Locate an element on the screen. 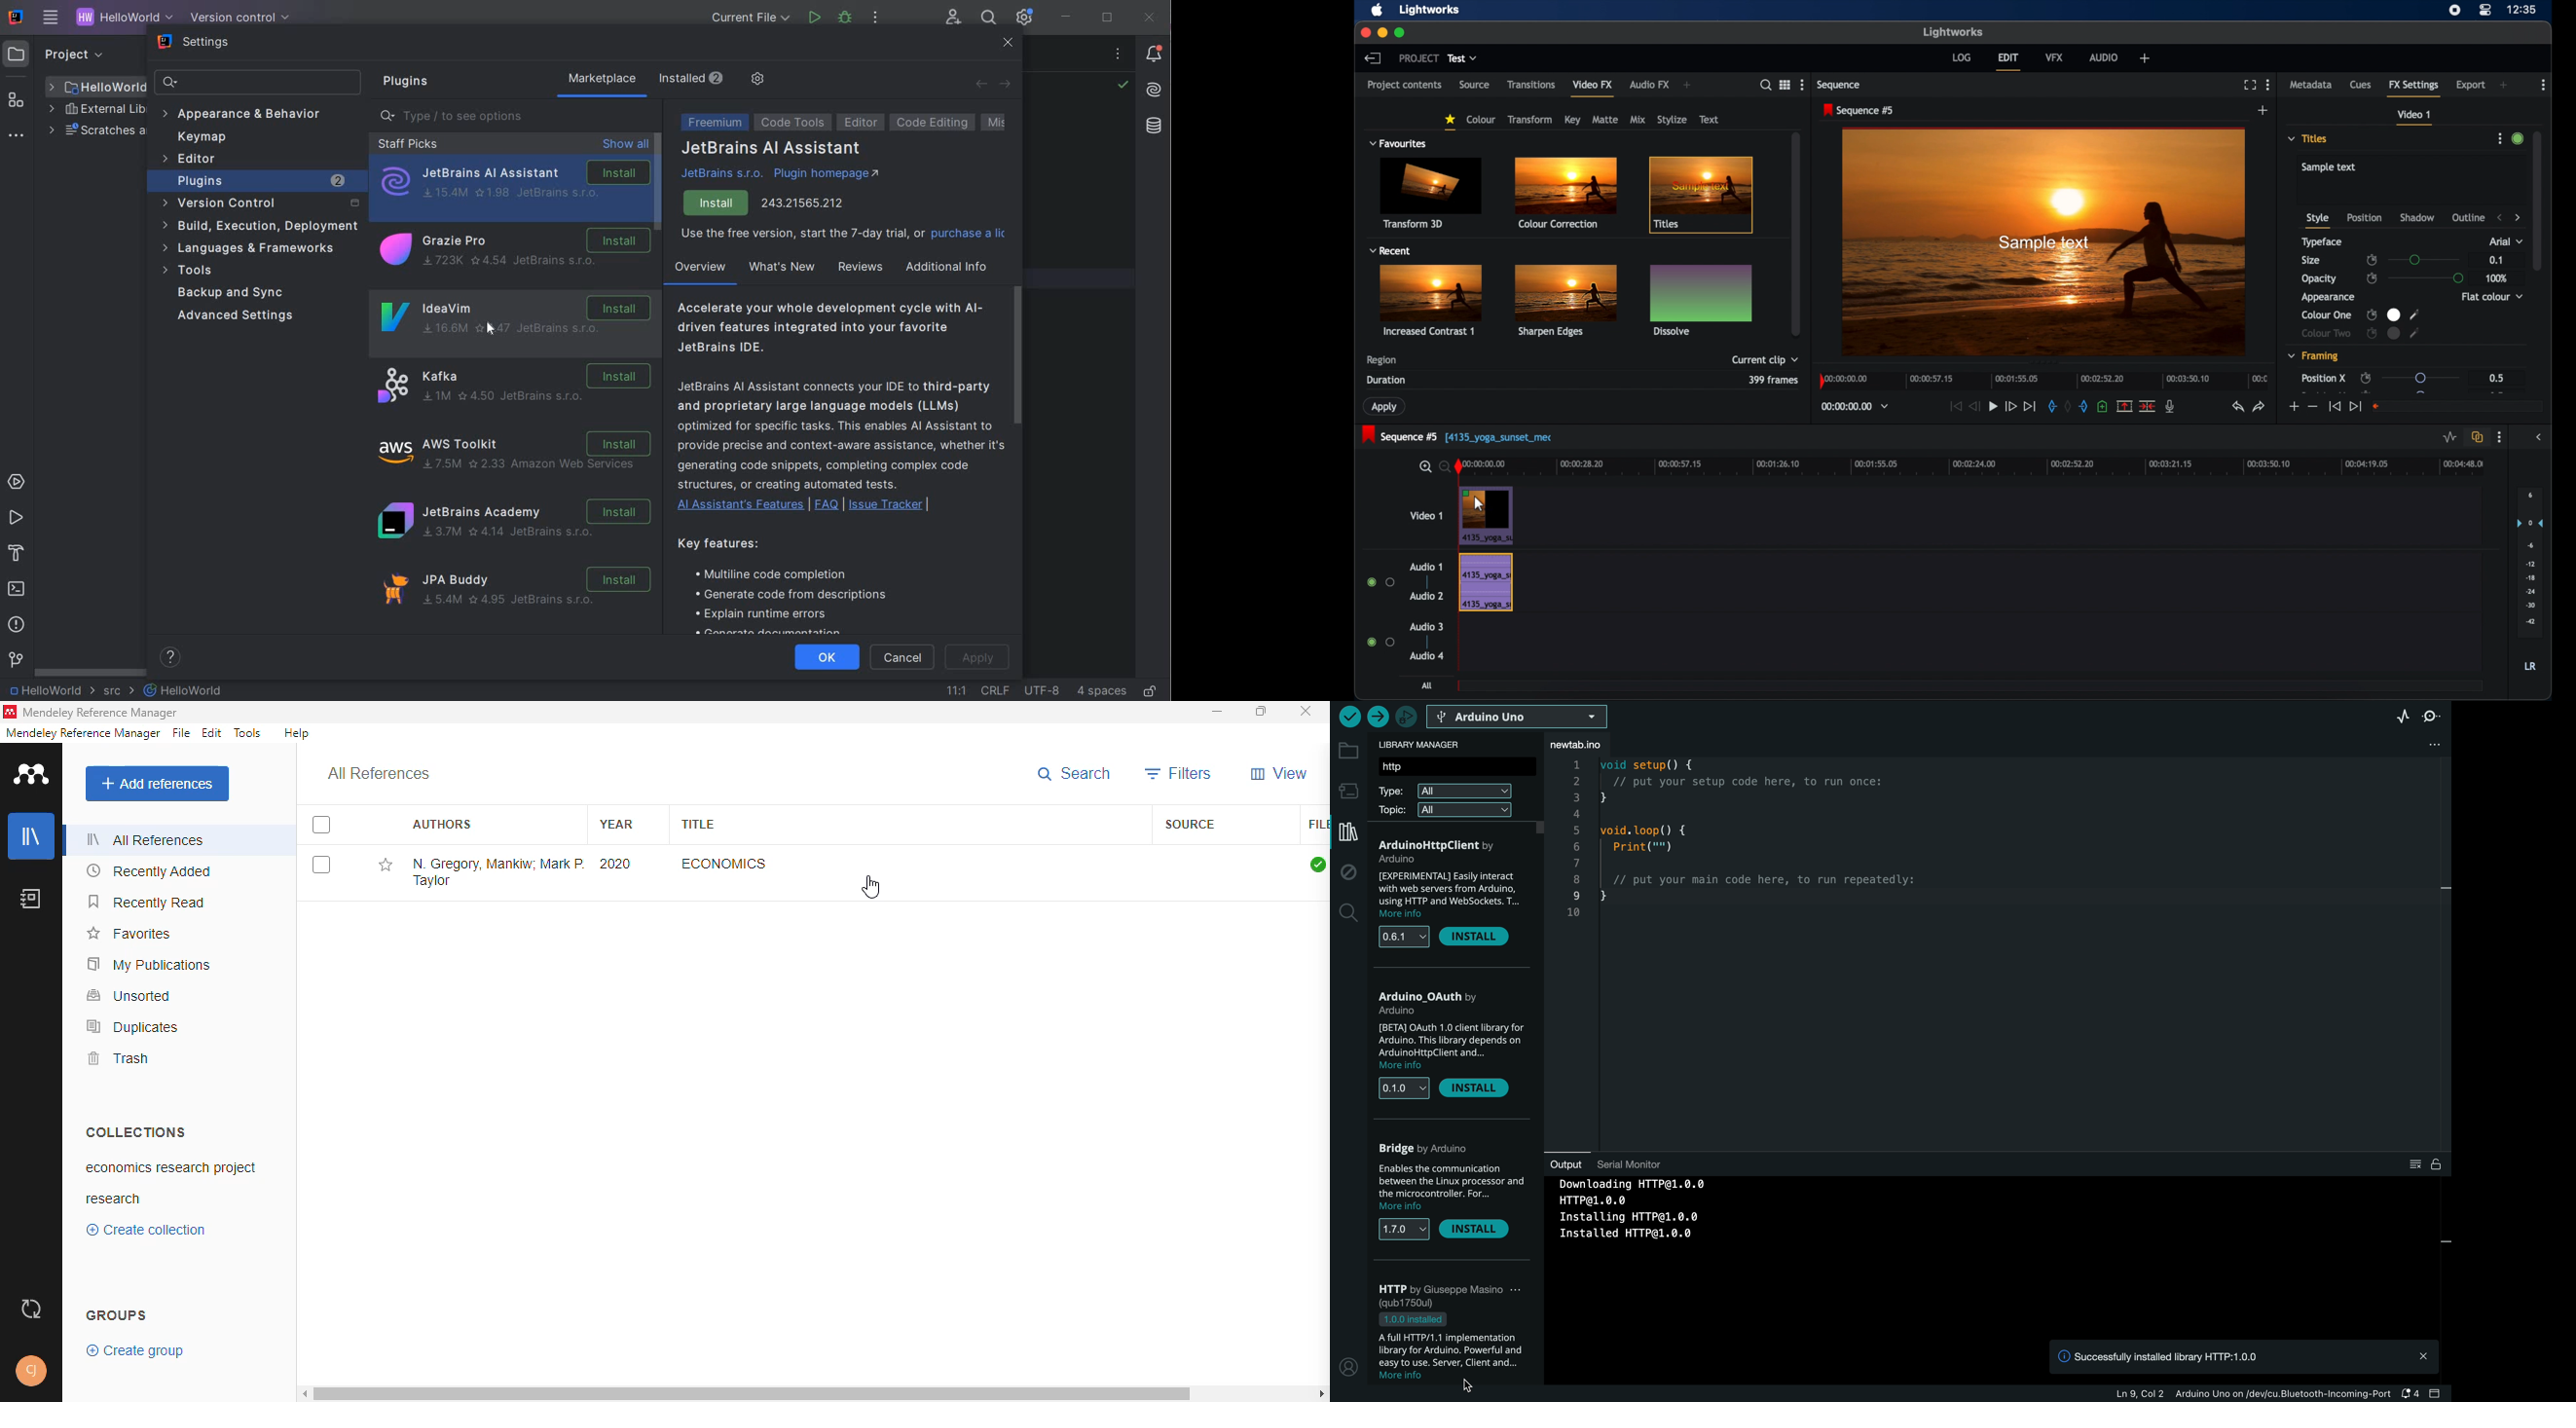  video 1 is located at coordinates (1427, 515).